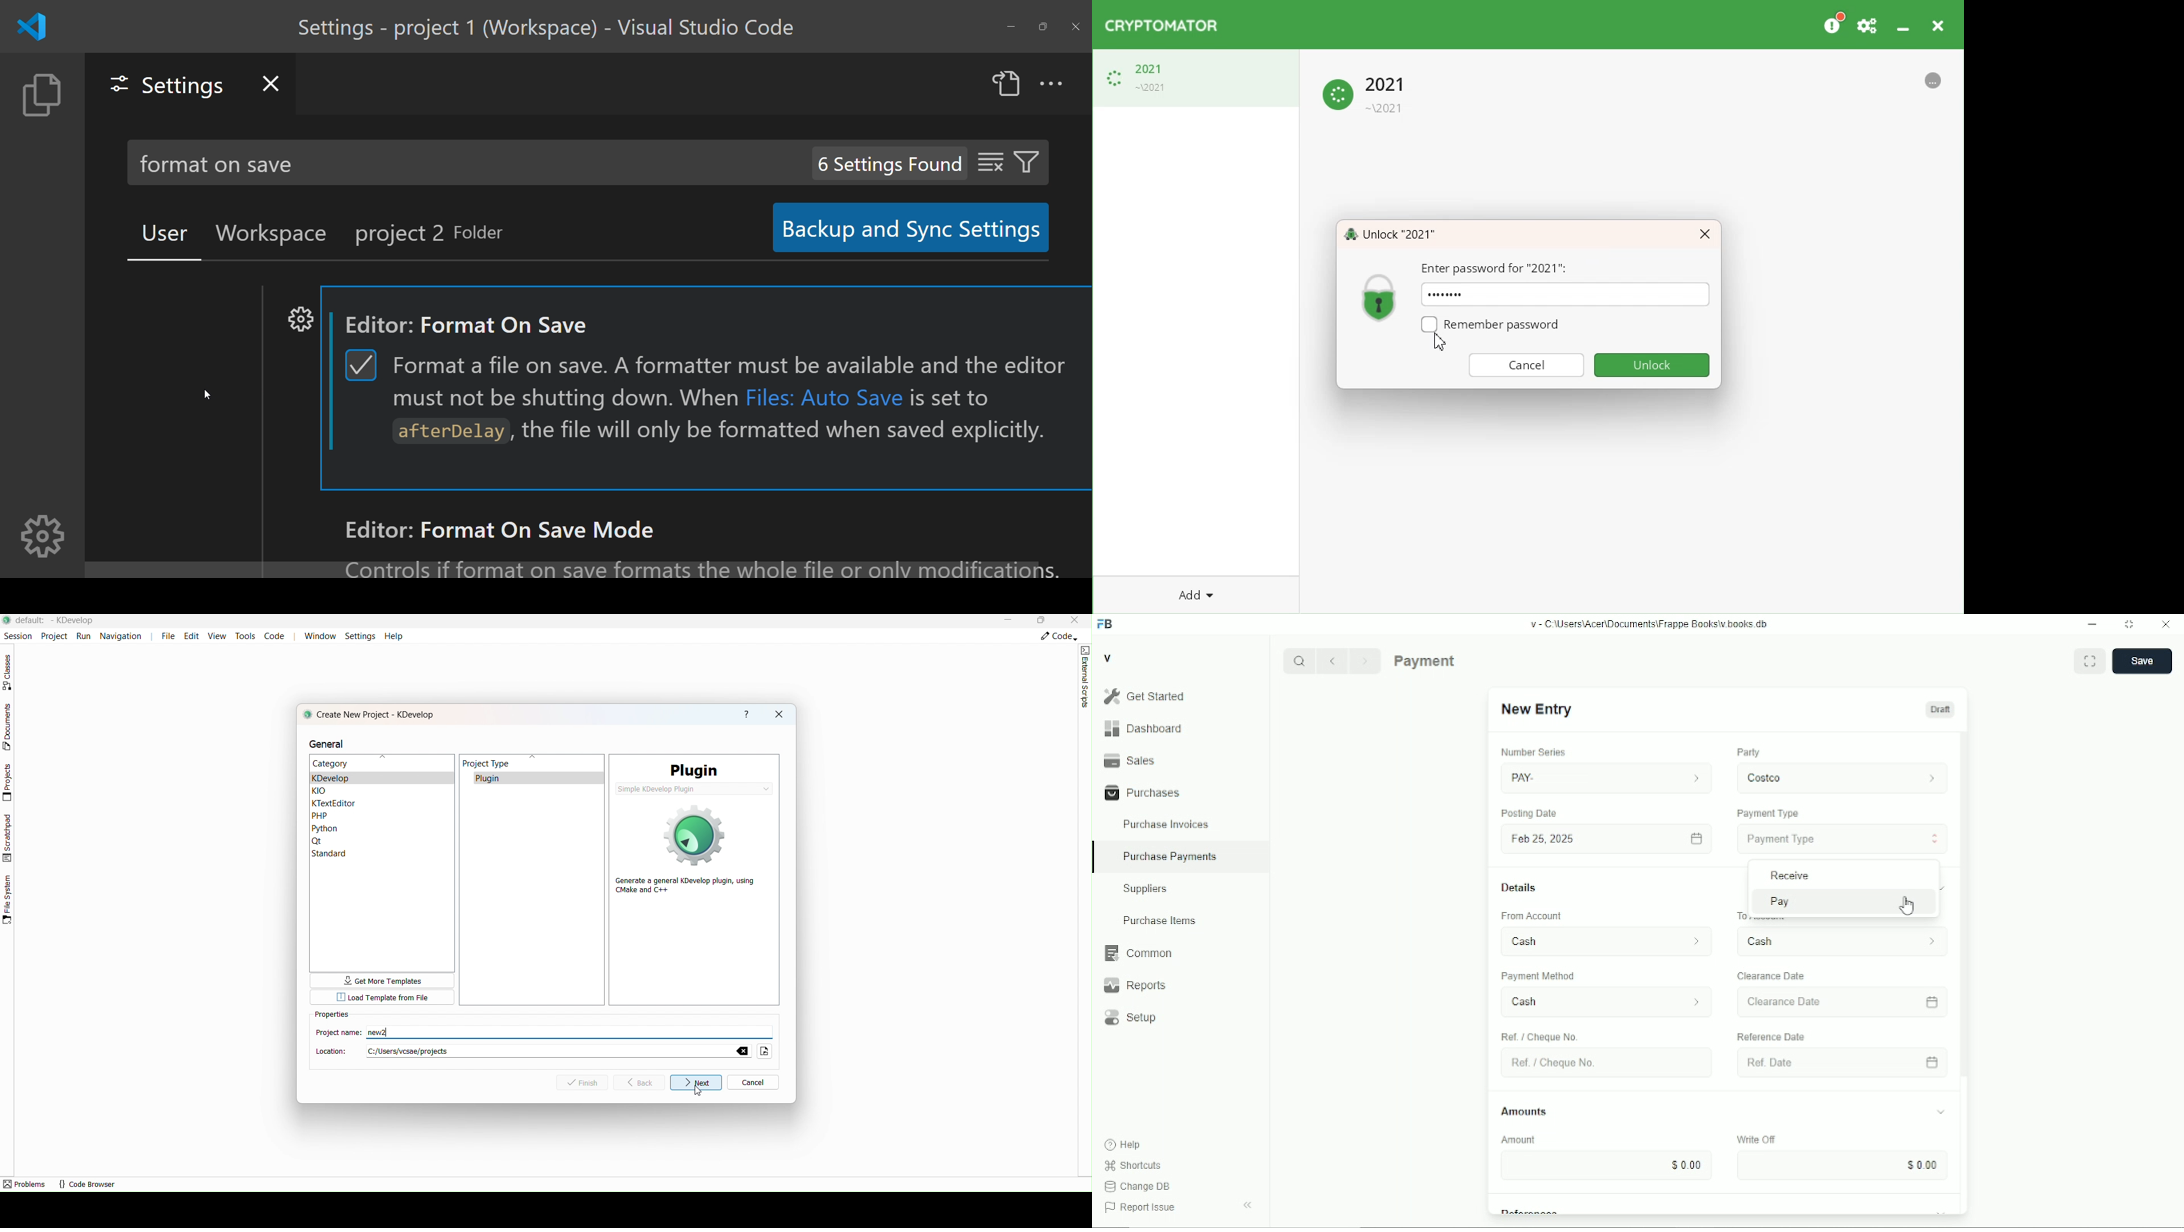 This screenshot has height=1232, width=2184. Describe the element at coordinates (1751, 1138) in the screenshot. I see `Write OF` at that location.